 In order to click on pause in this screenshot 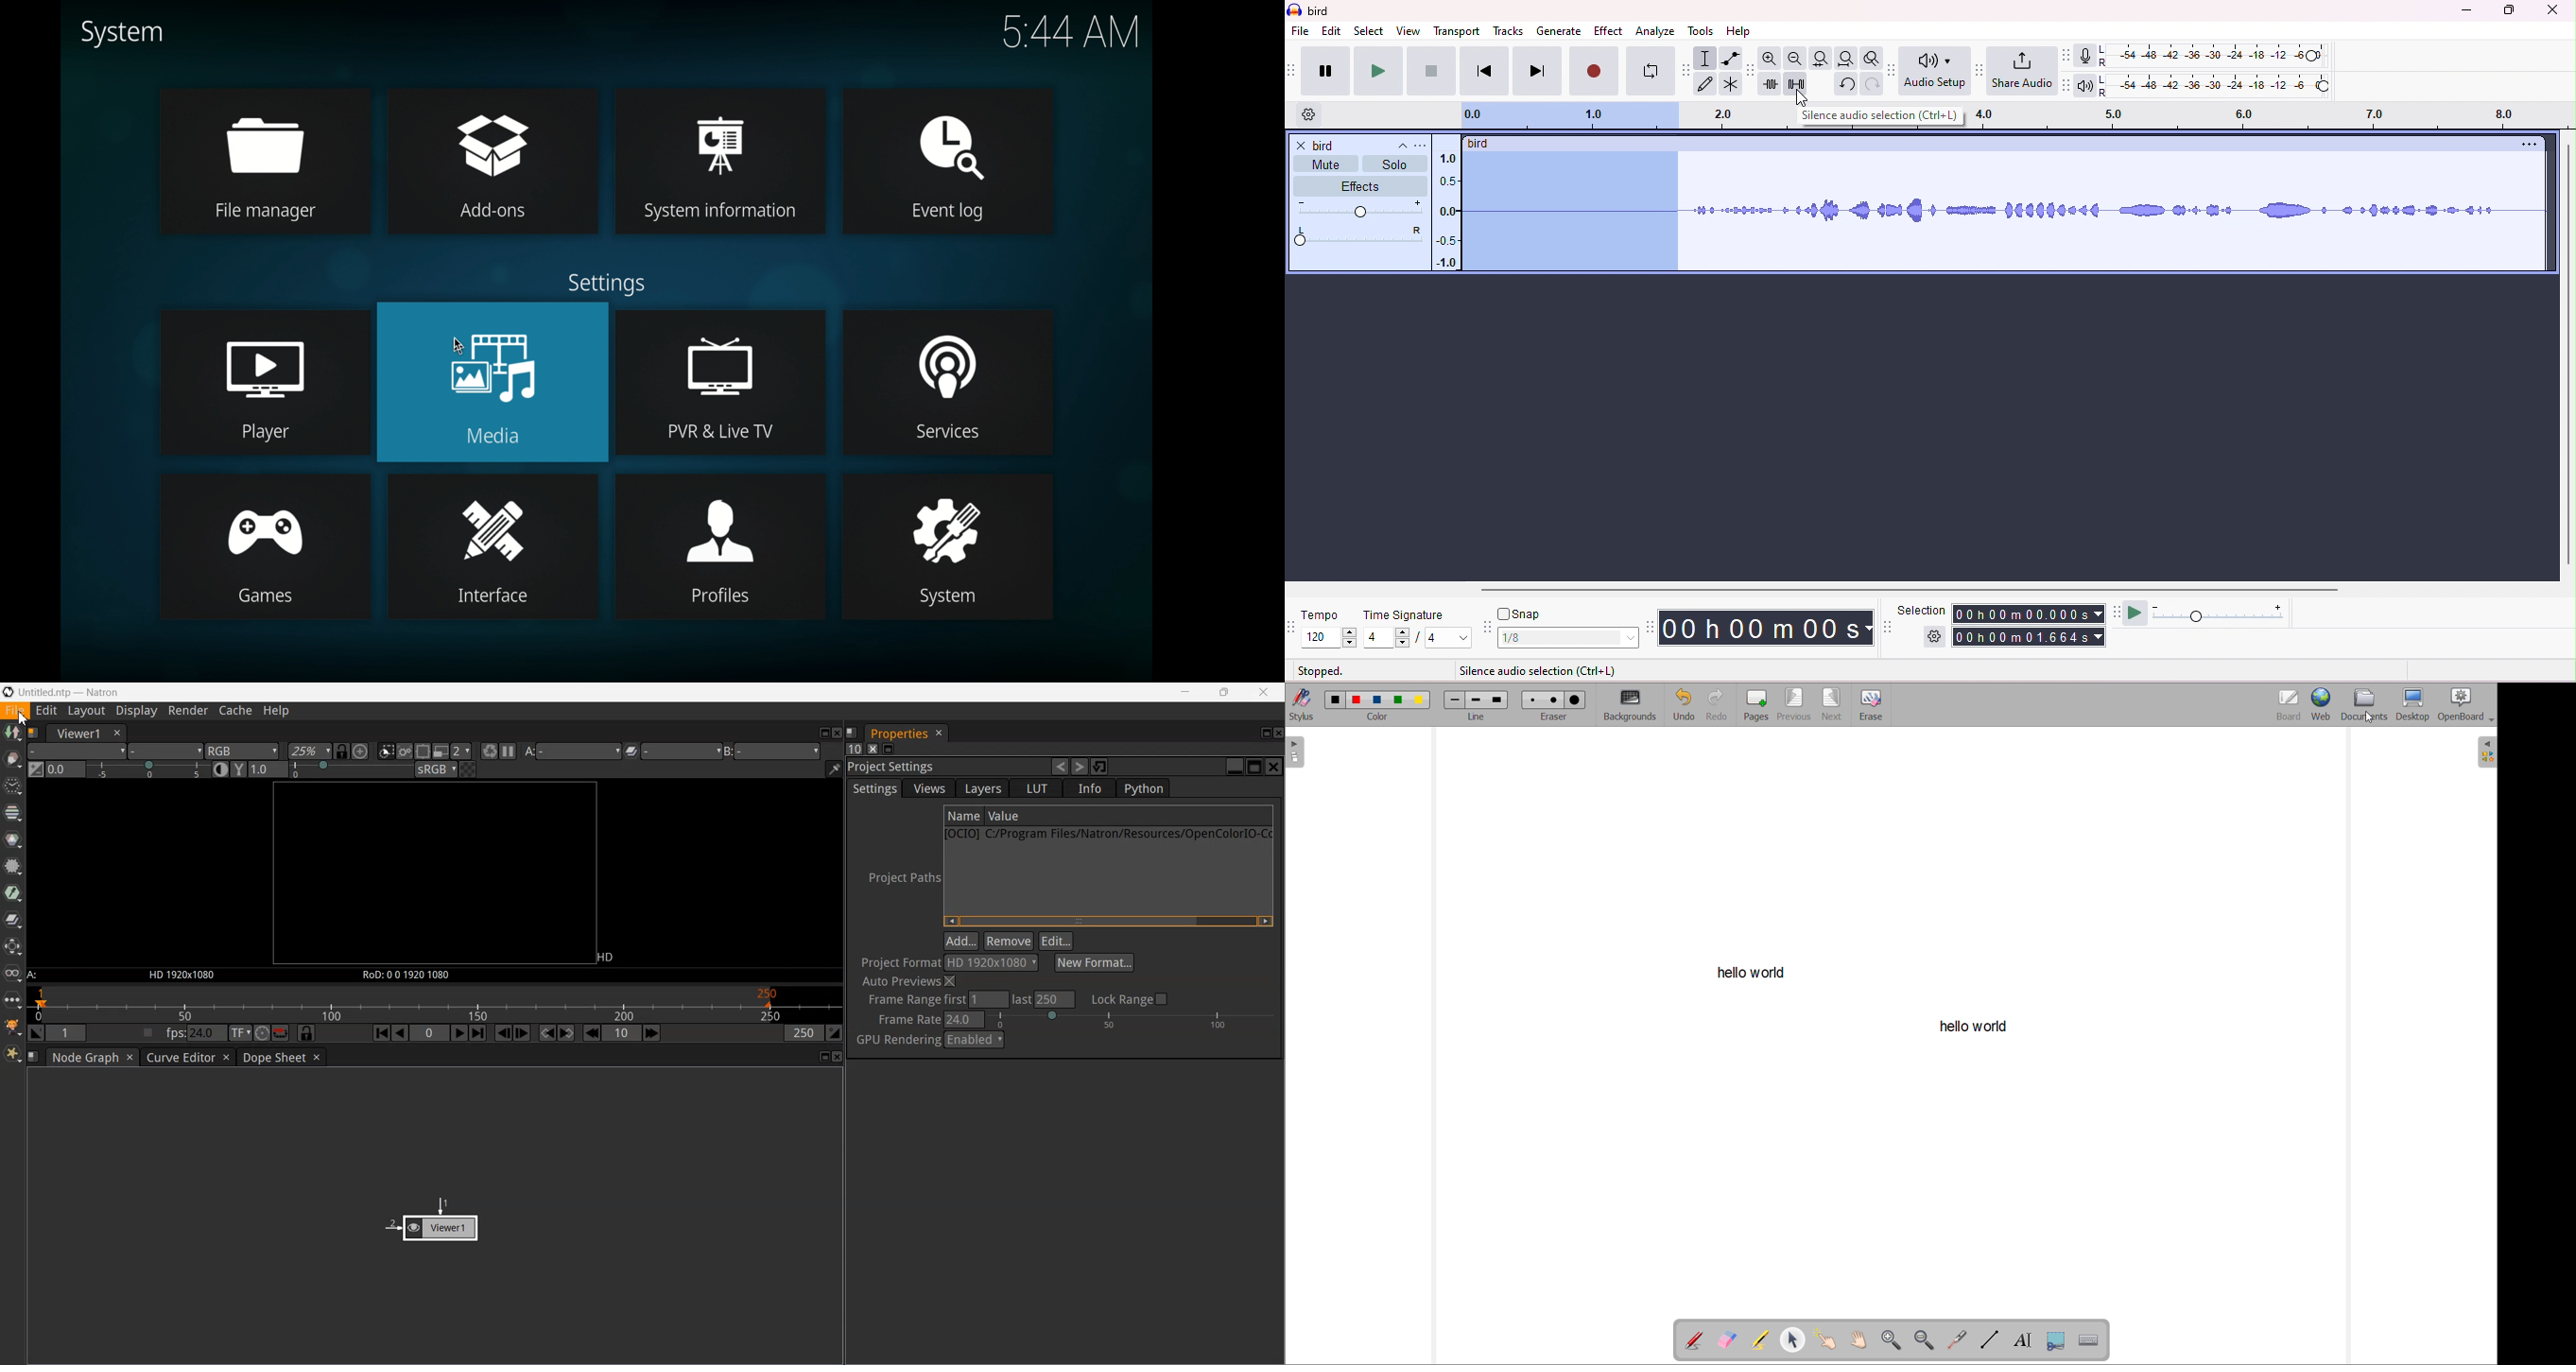, I will do `click(1326, 71)`.